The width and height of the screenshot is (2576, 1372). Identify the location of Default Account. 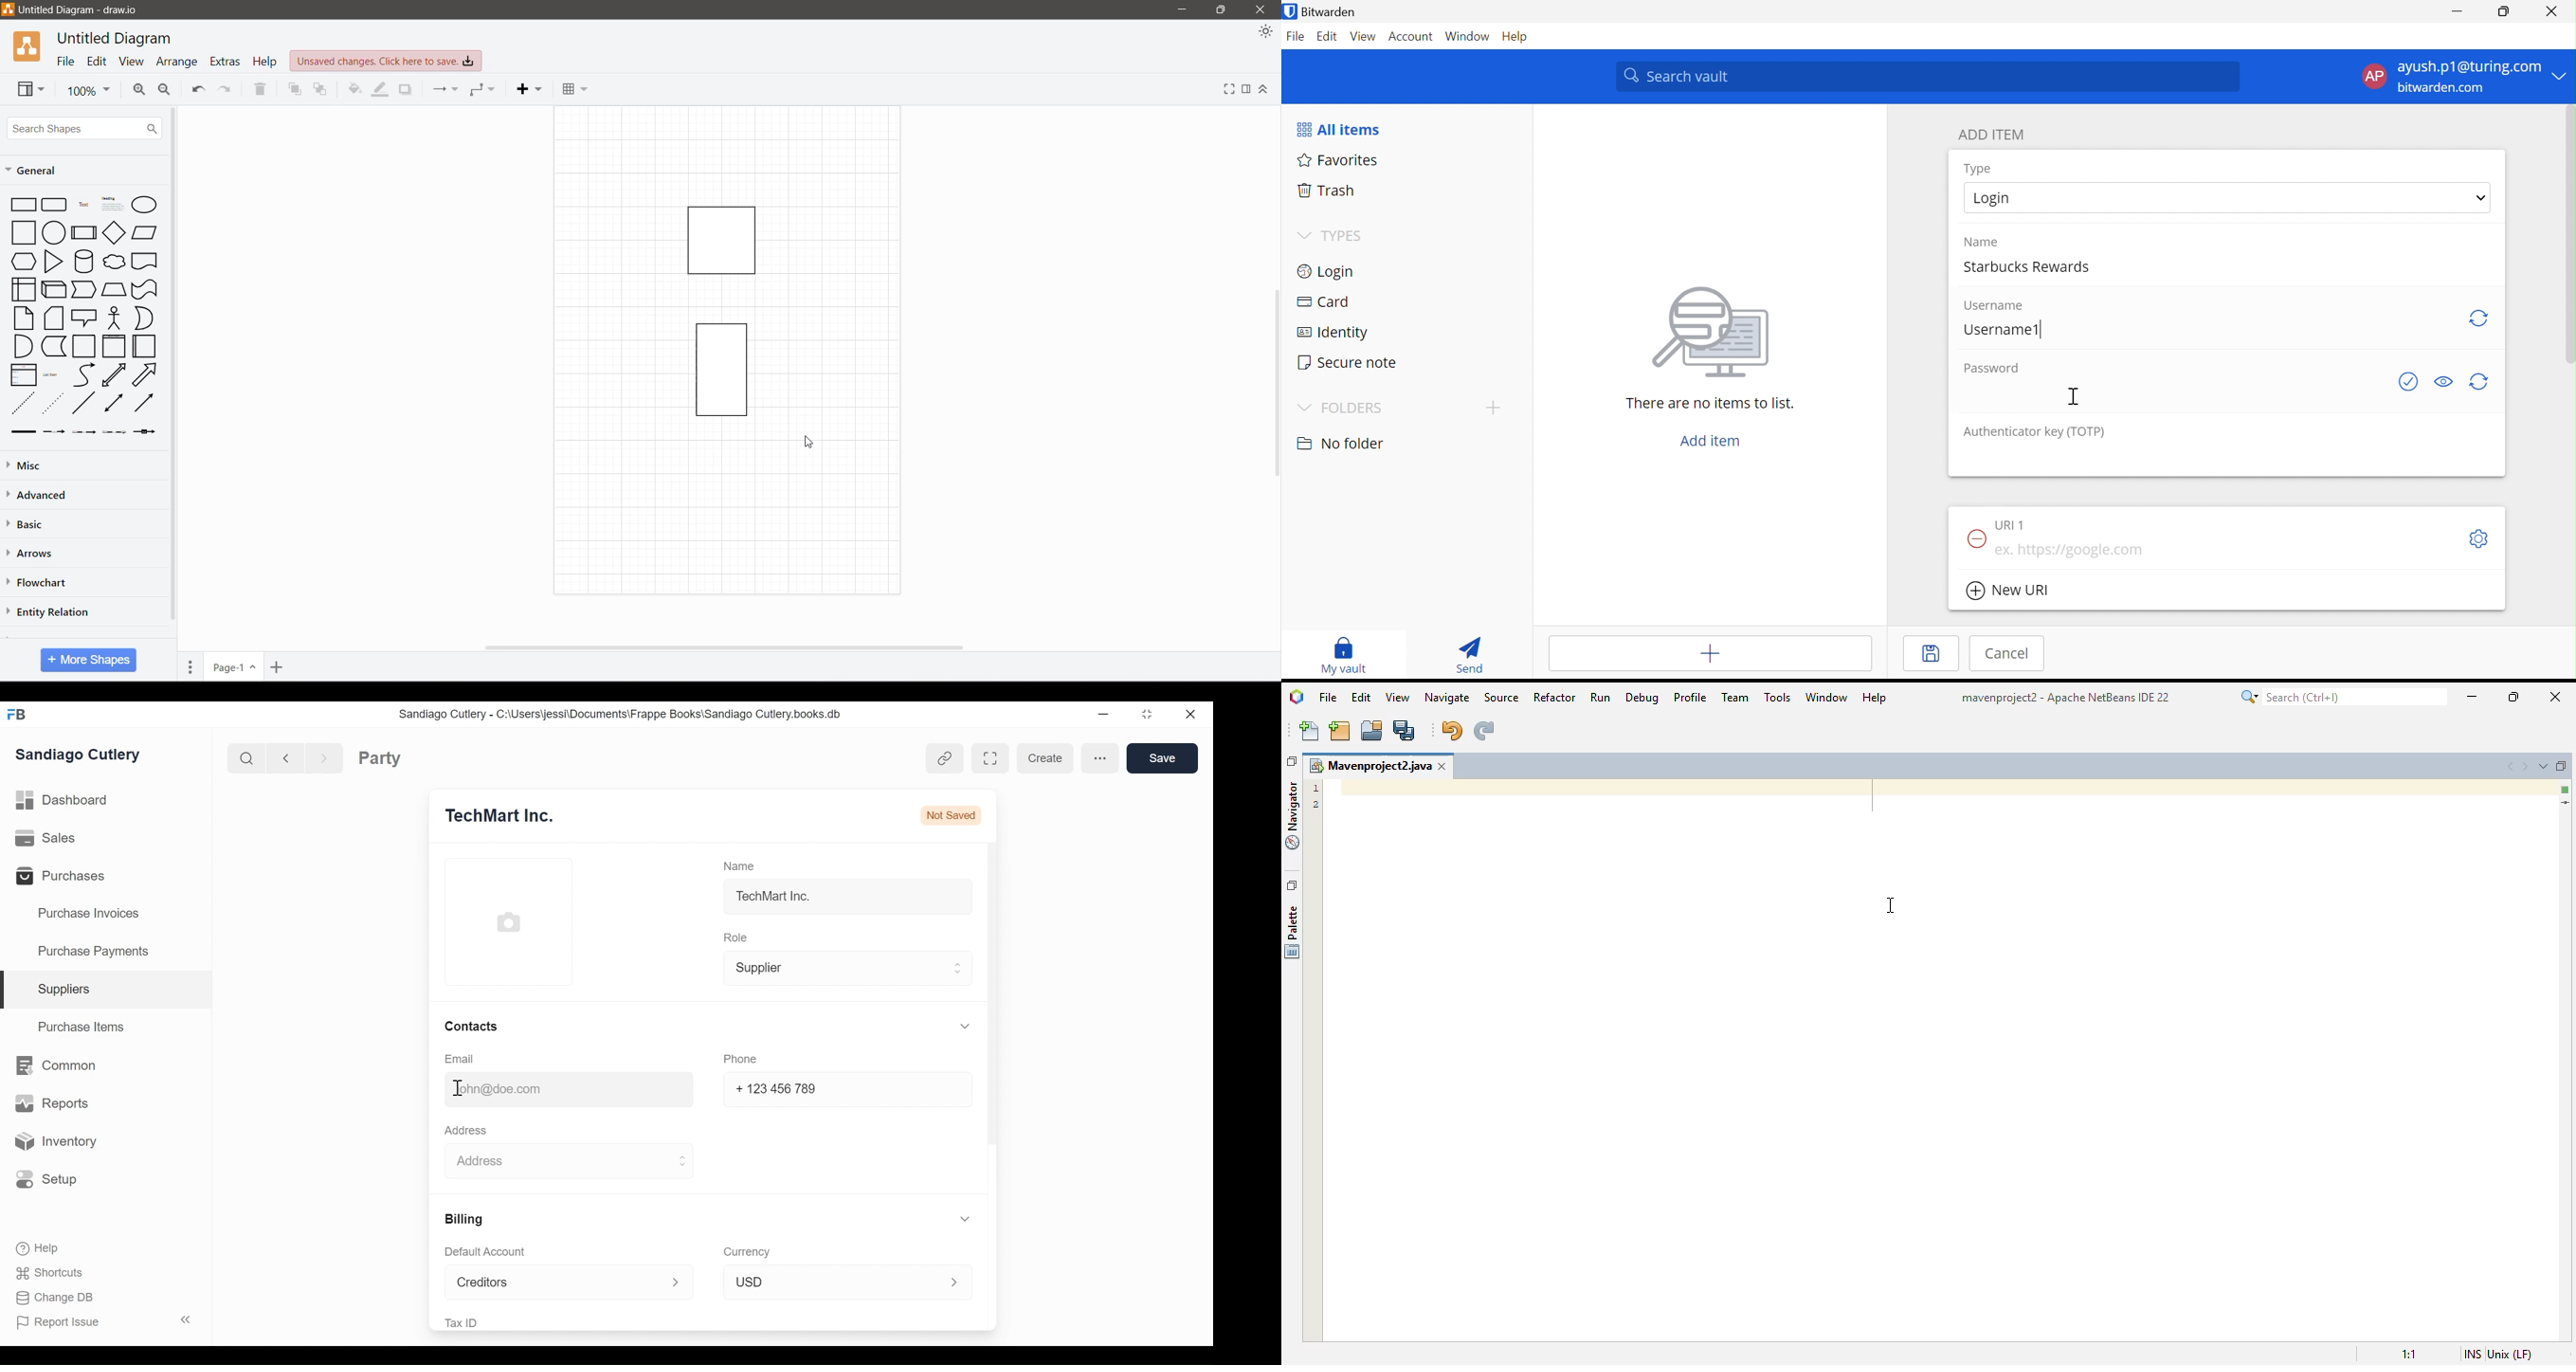
(490, 1253).